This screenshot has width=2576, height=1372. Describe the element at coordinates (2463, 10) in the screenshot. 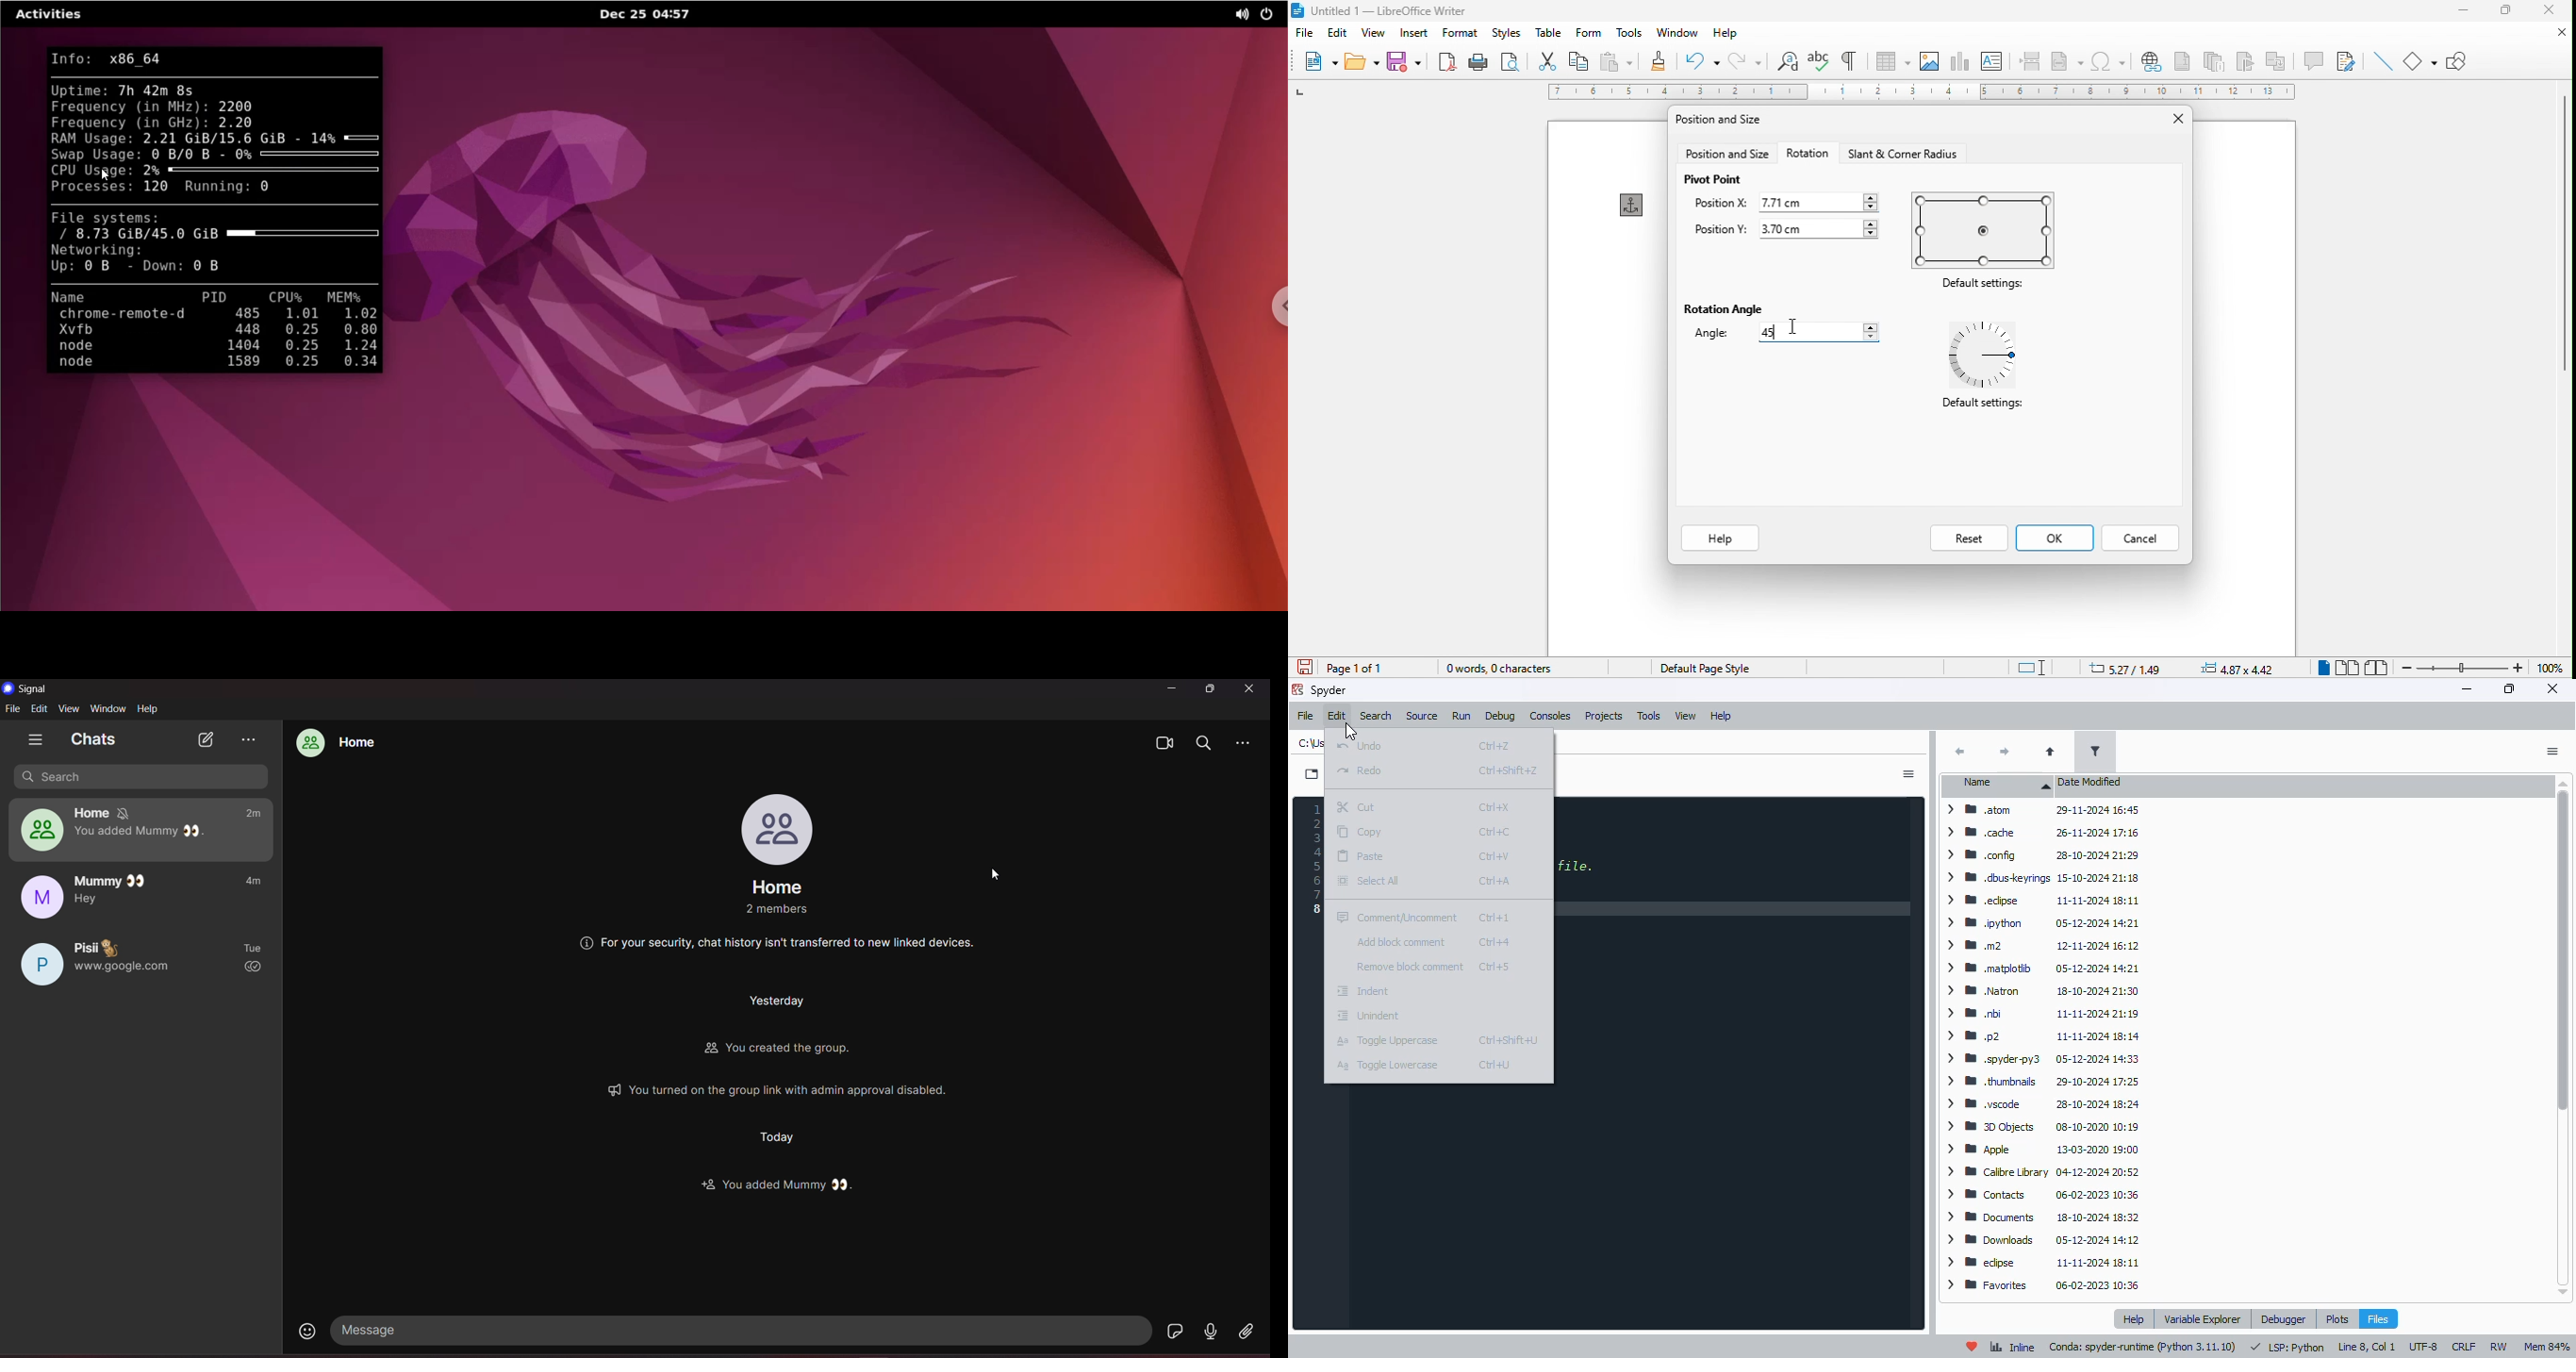

I see `minimize` at that location.